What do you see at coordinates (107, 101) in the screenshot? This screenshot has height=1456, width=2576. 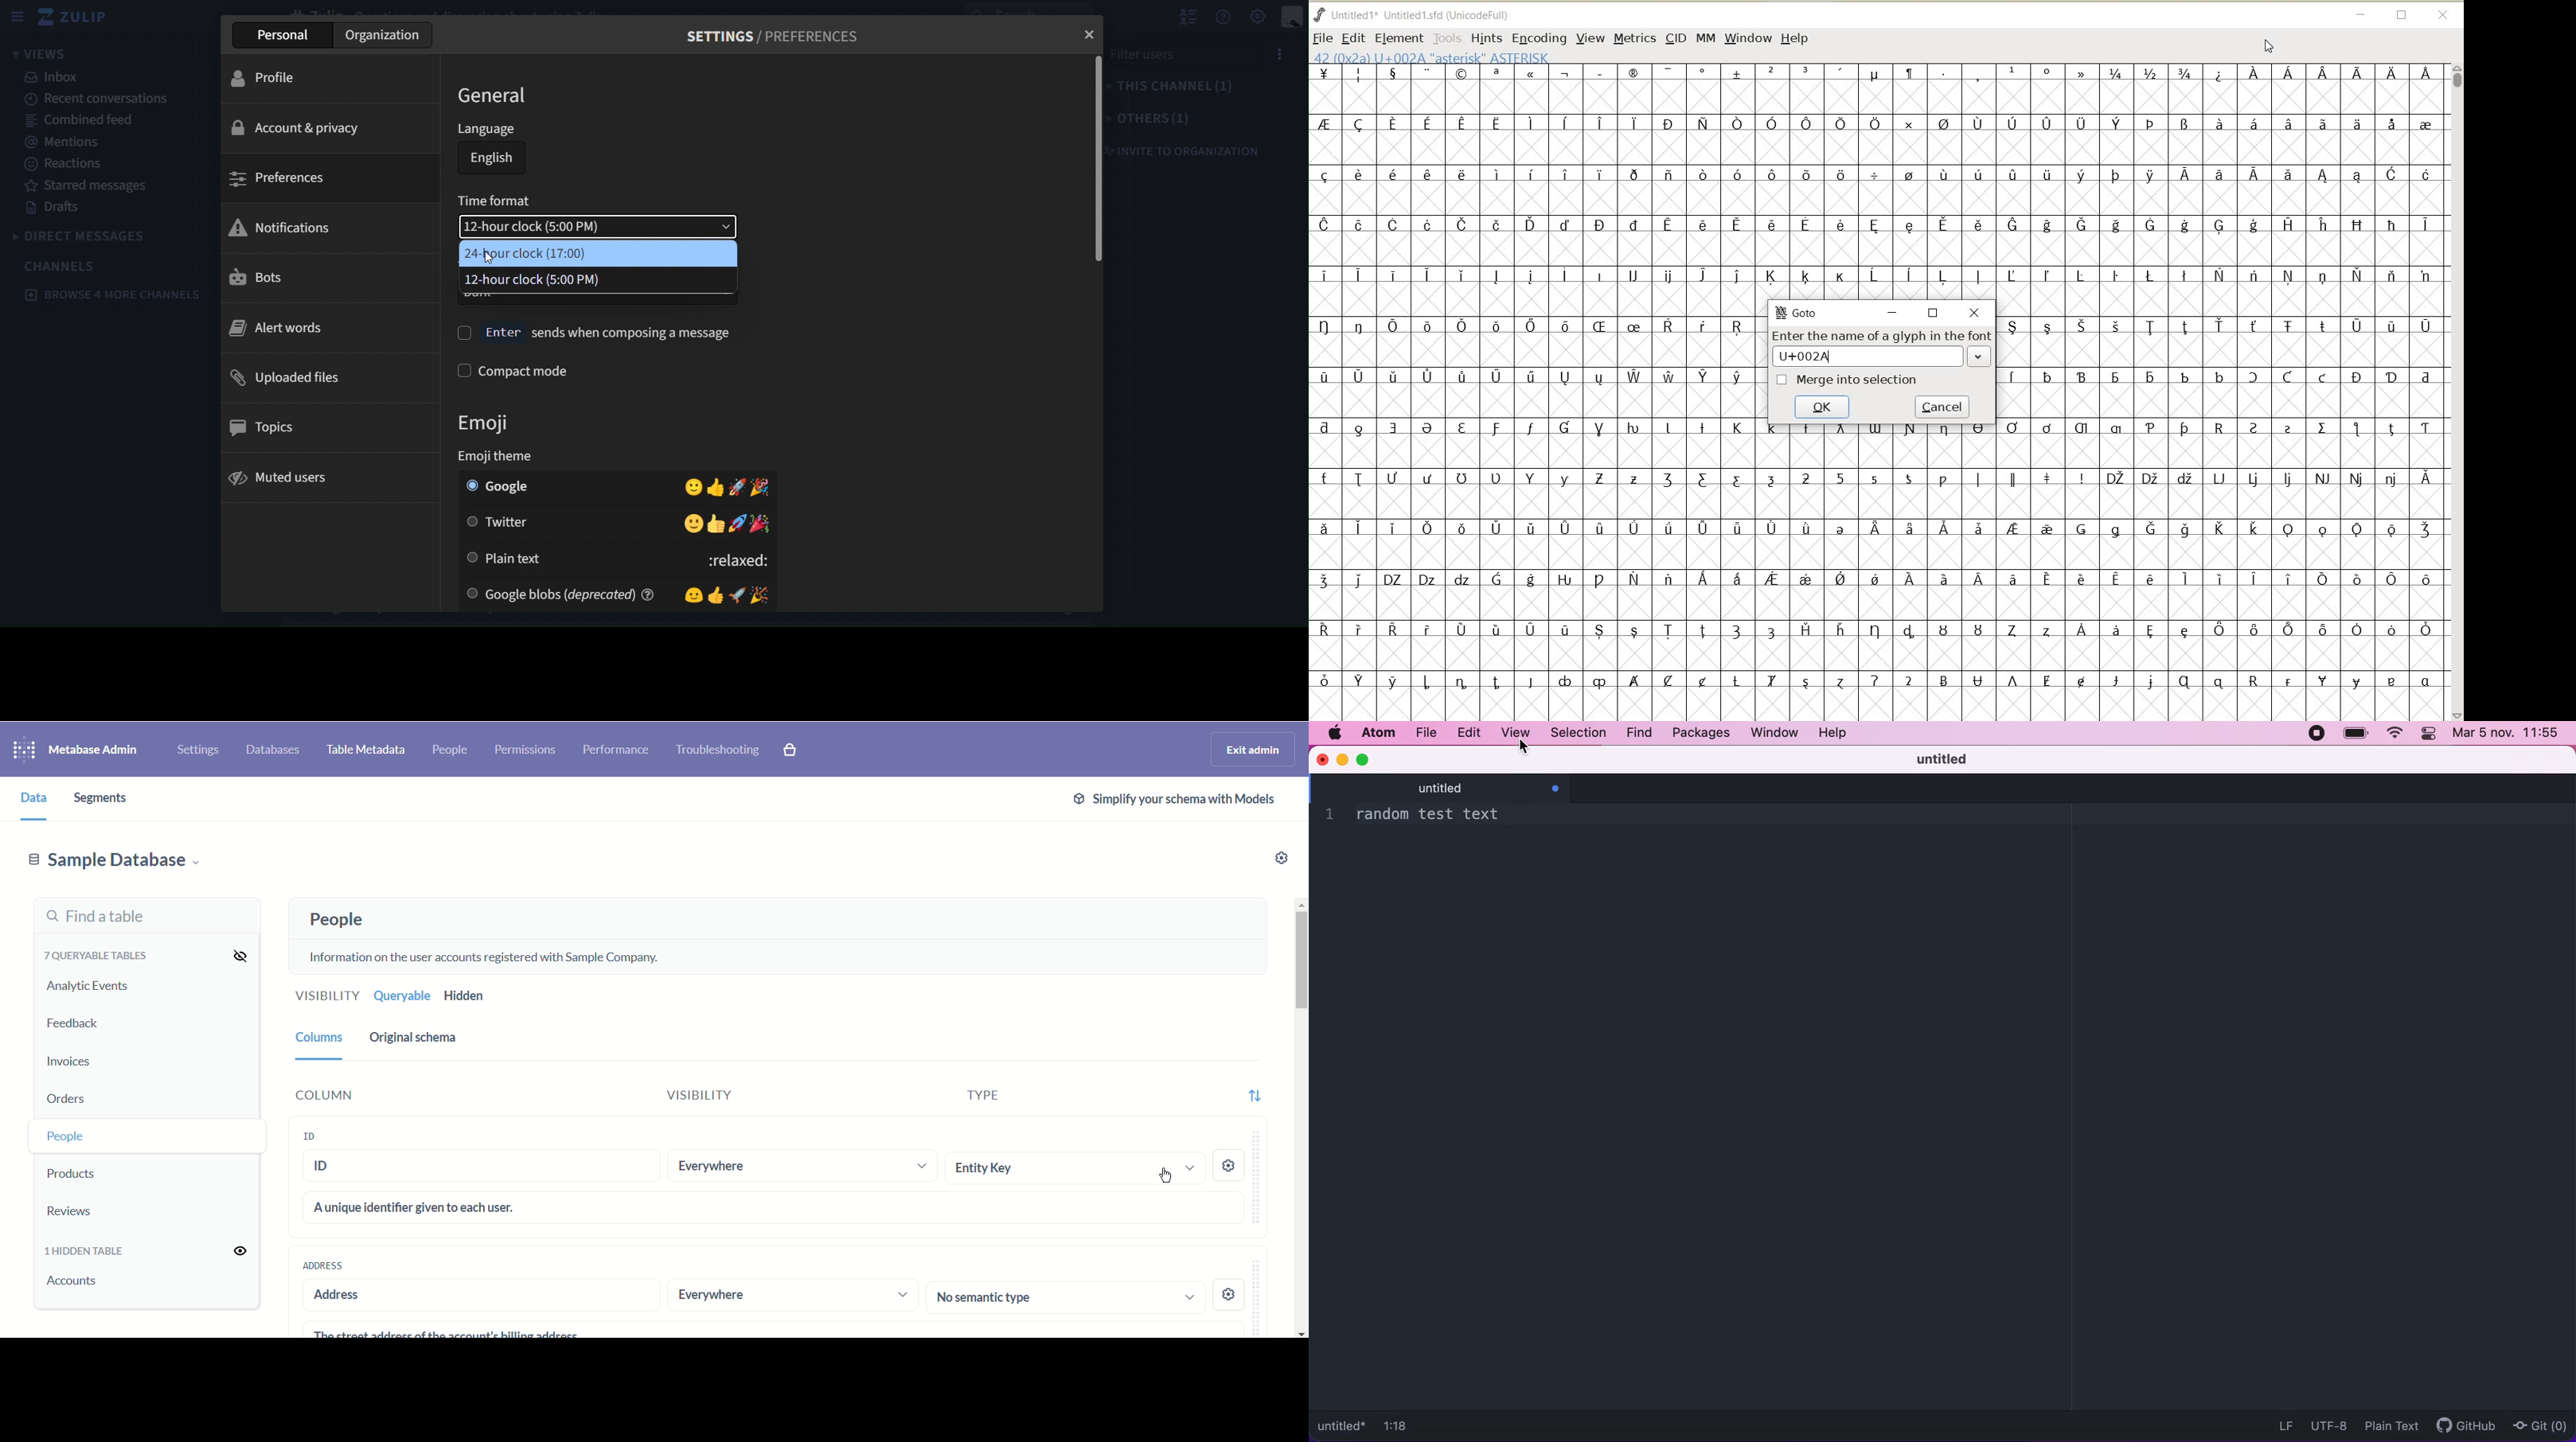 I see `recent conversations` at bounding box center [107, 101].